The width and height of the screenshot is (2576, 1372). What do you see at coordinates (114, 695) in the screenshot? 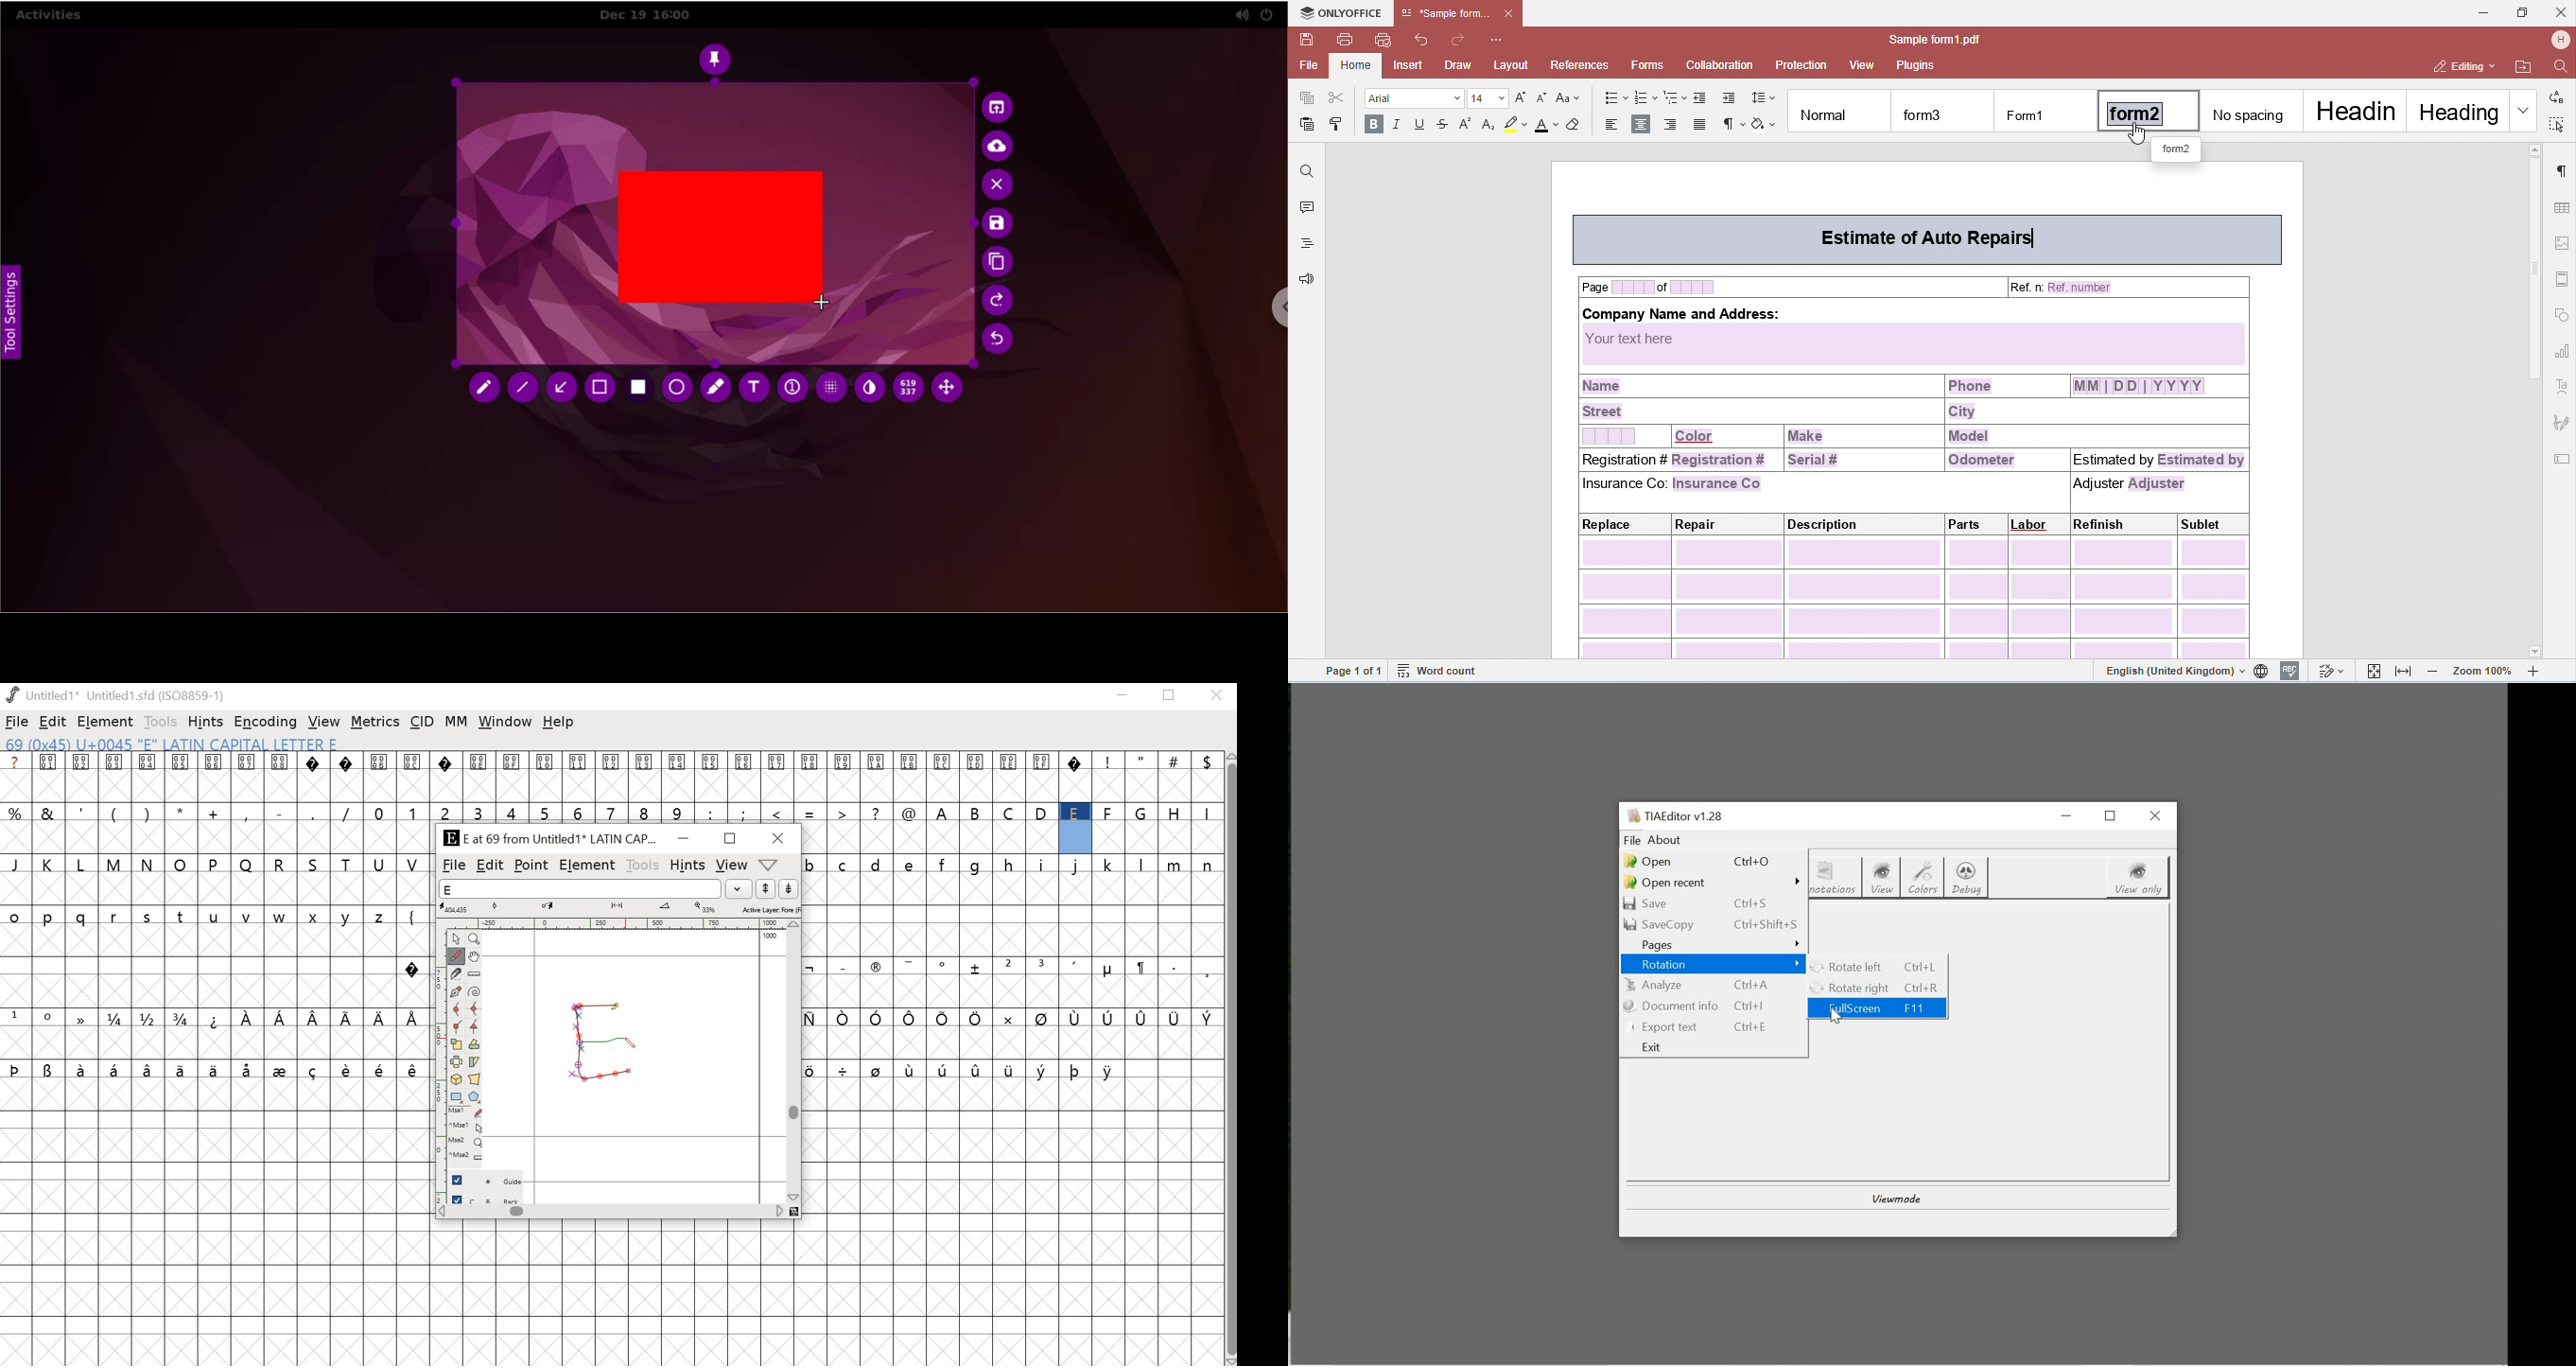
I see `Untitled1 Untitled 1.sfd (IS08859-1)` at bounding box center [114, 695].